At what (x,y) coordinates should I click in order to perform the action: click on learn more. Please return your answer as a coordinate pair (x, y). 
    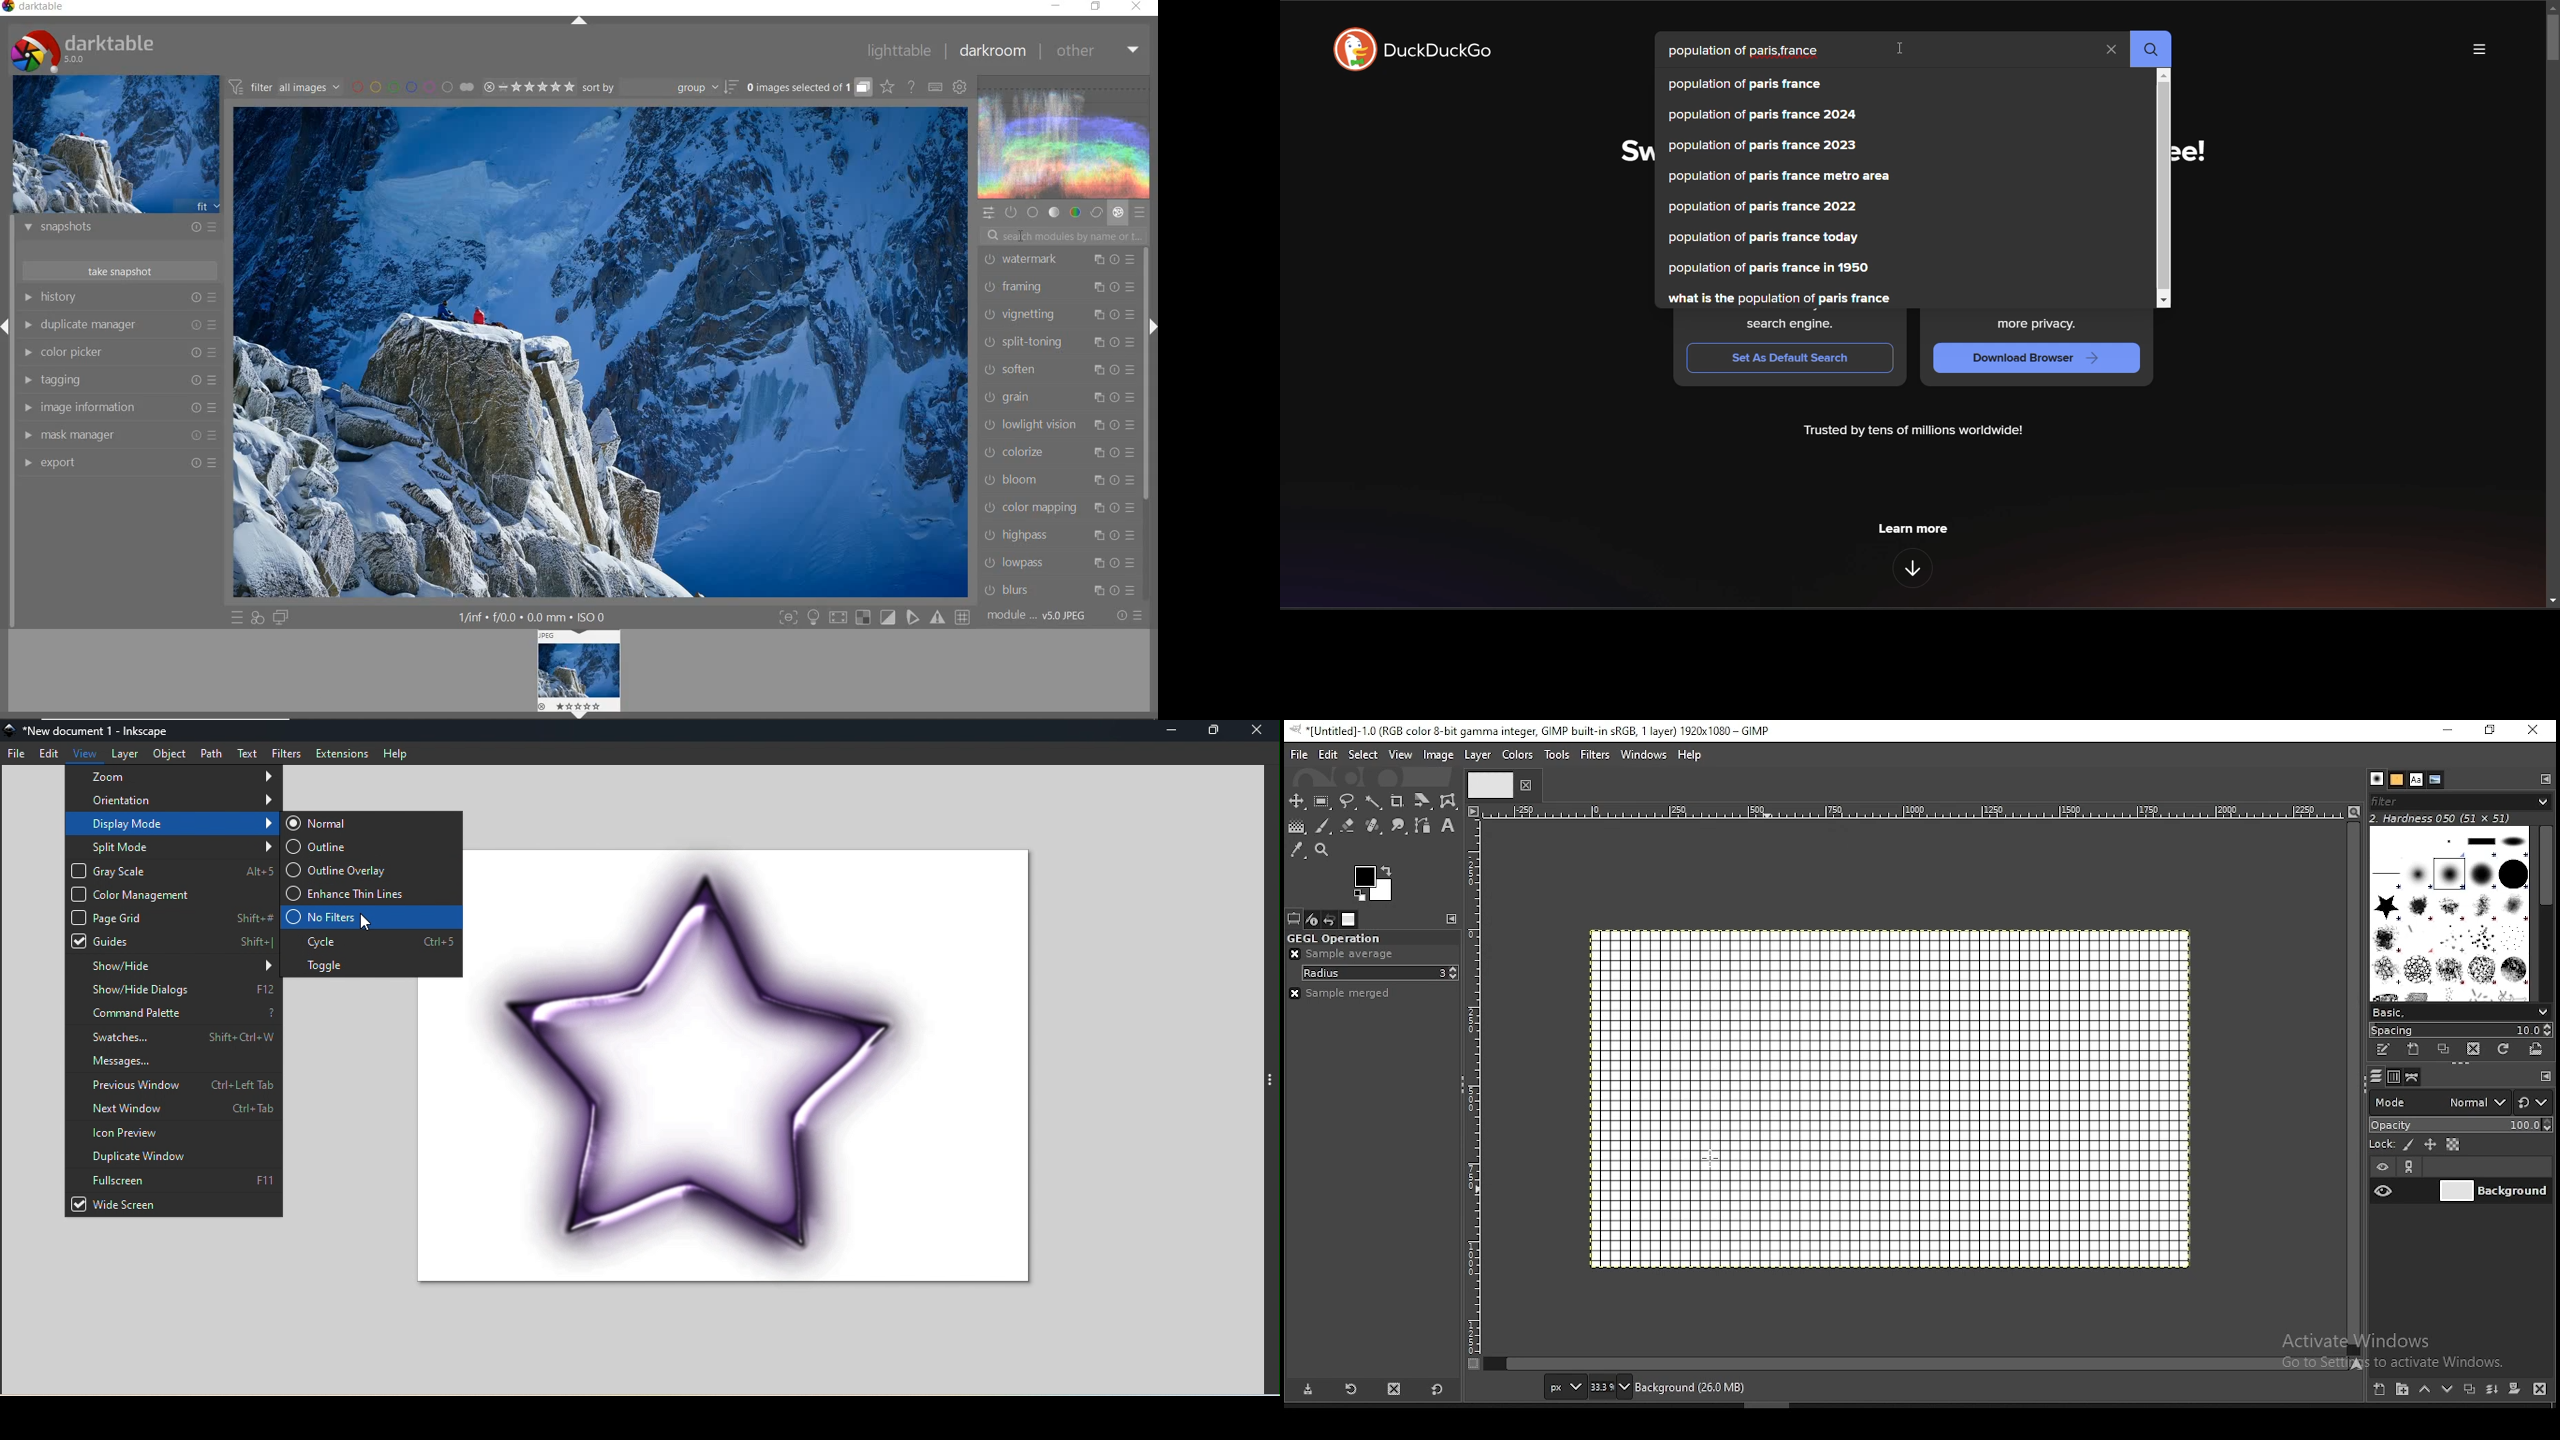
    Looking at the image, I should click on (1913, 531).